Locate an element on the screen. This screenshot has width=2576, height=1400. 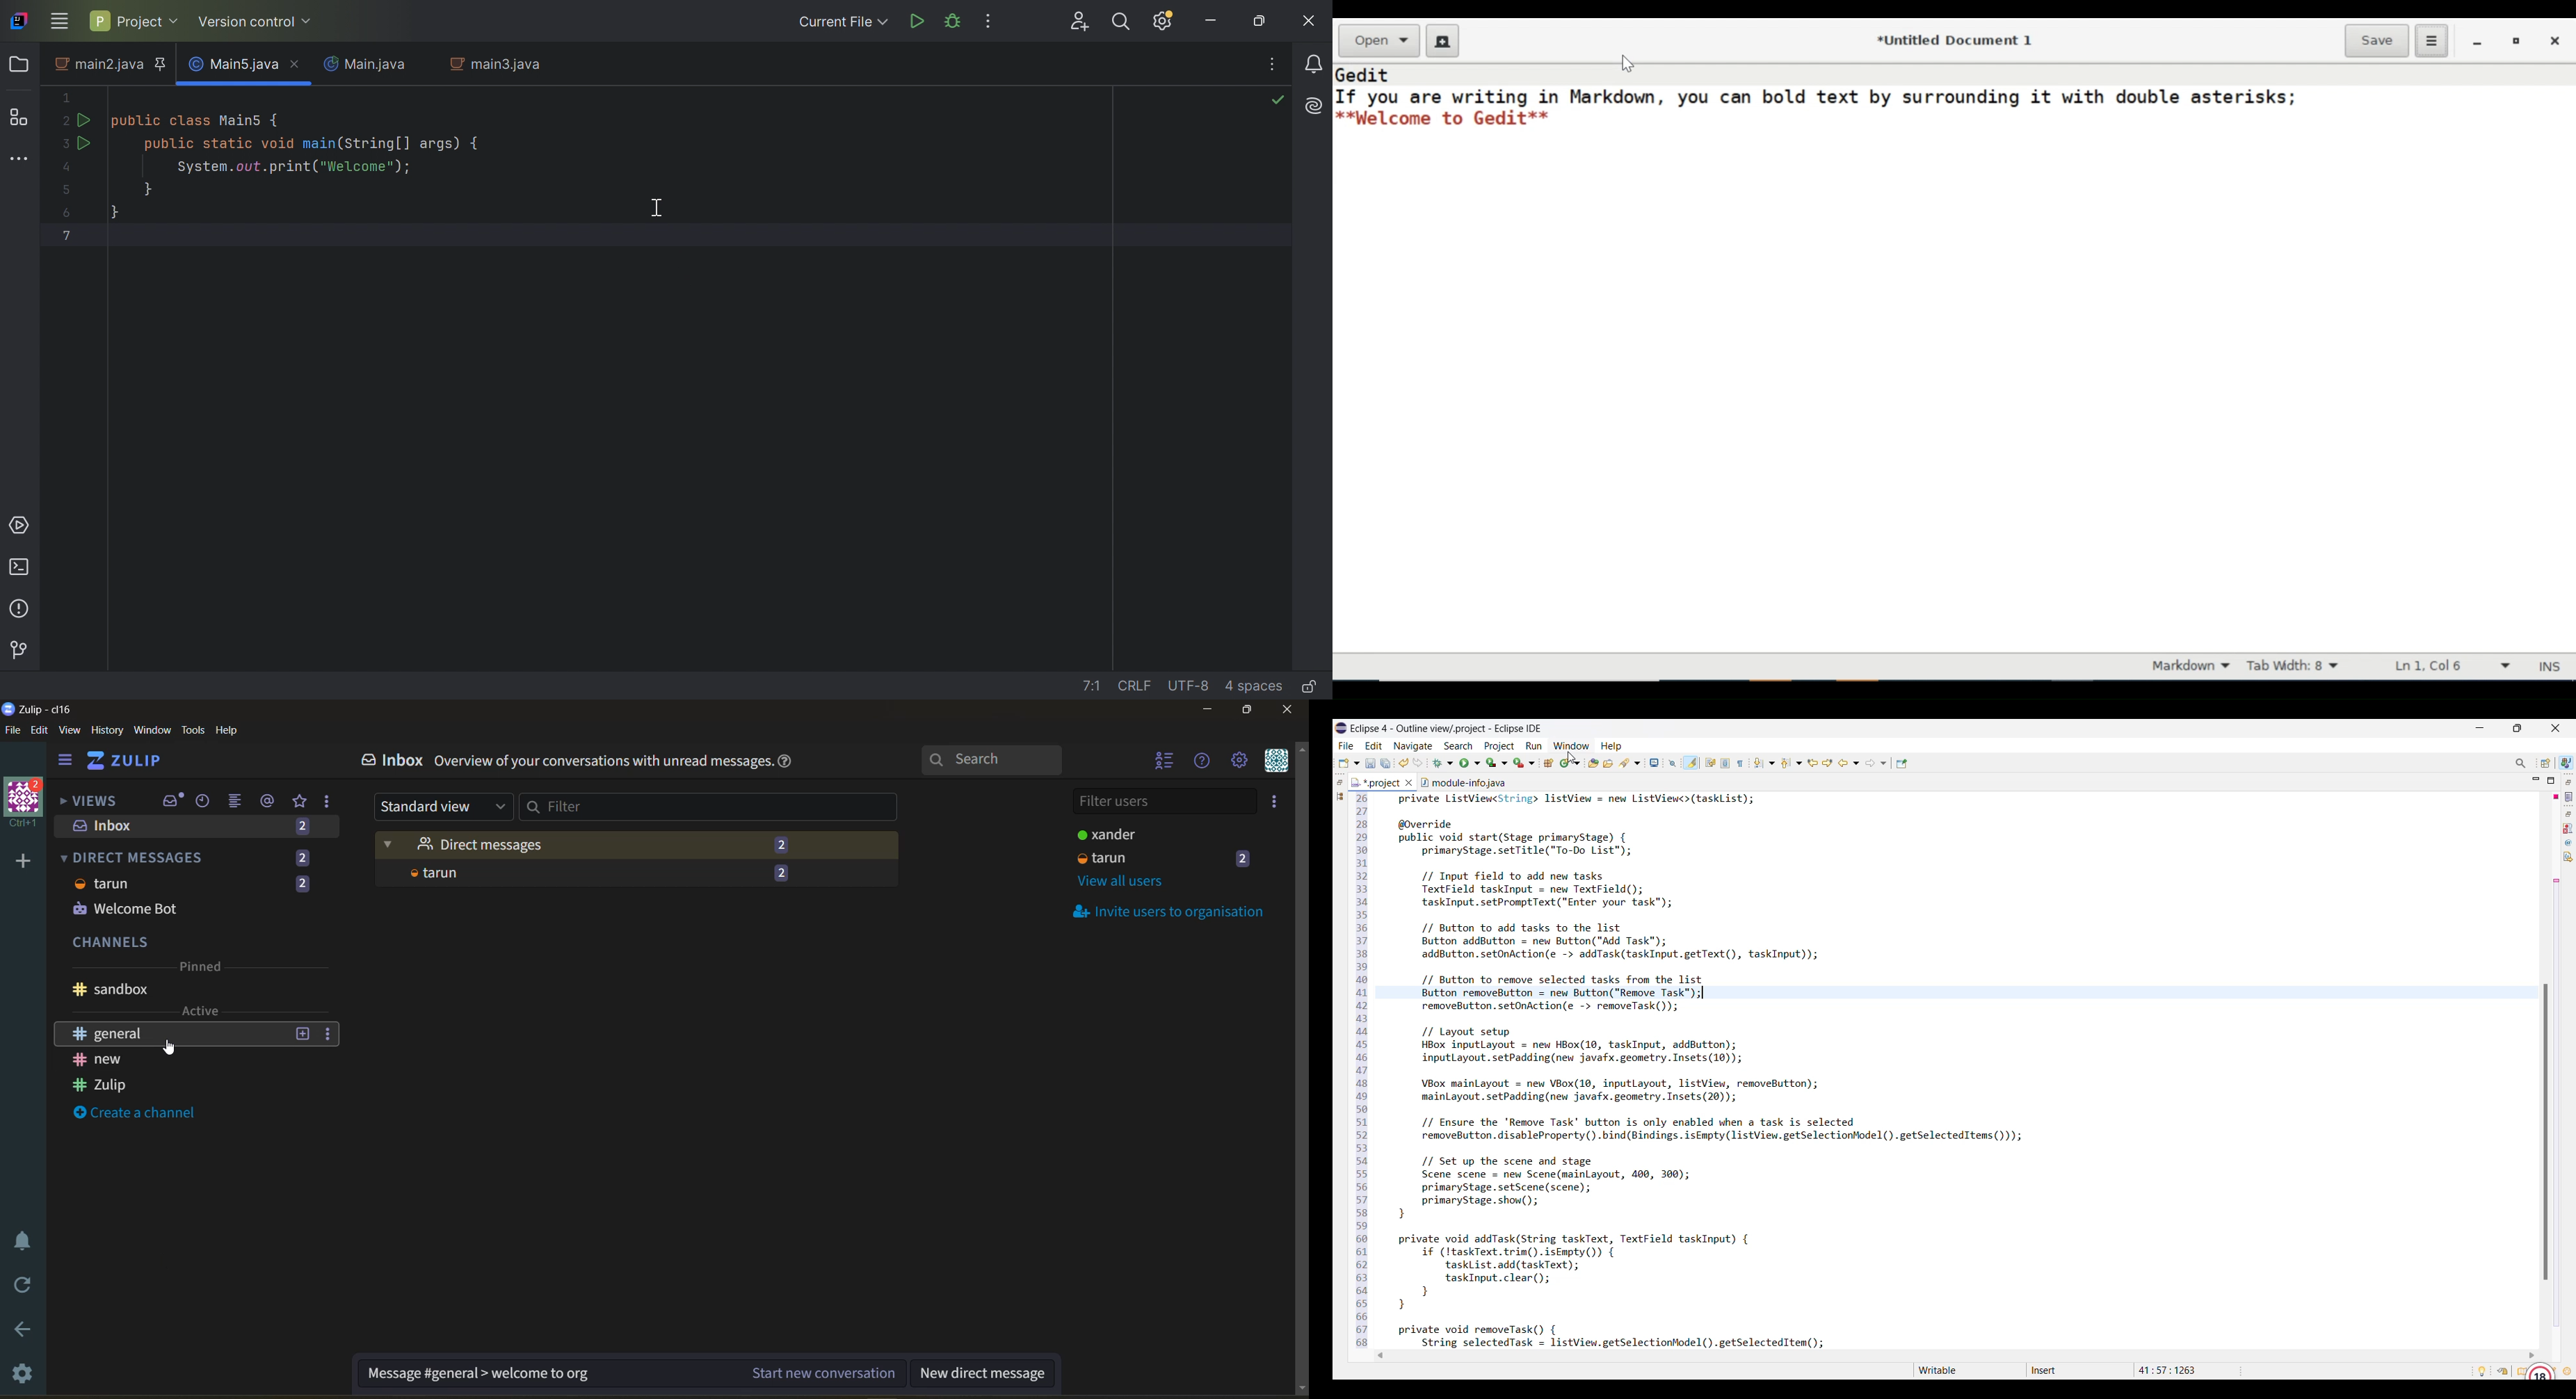
Maximize is located at coordinates (2551, 780).